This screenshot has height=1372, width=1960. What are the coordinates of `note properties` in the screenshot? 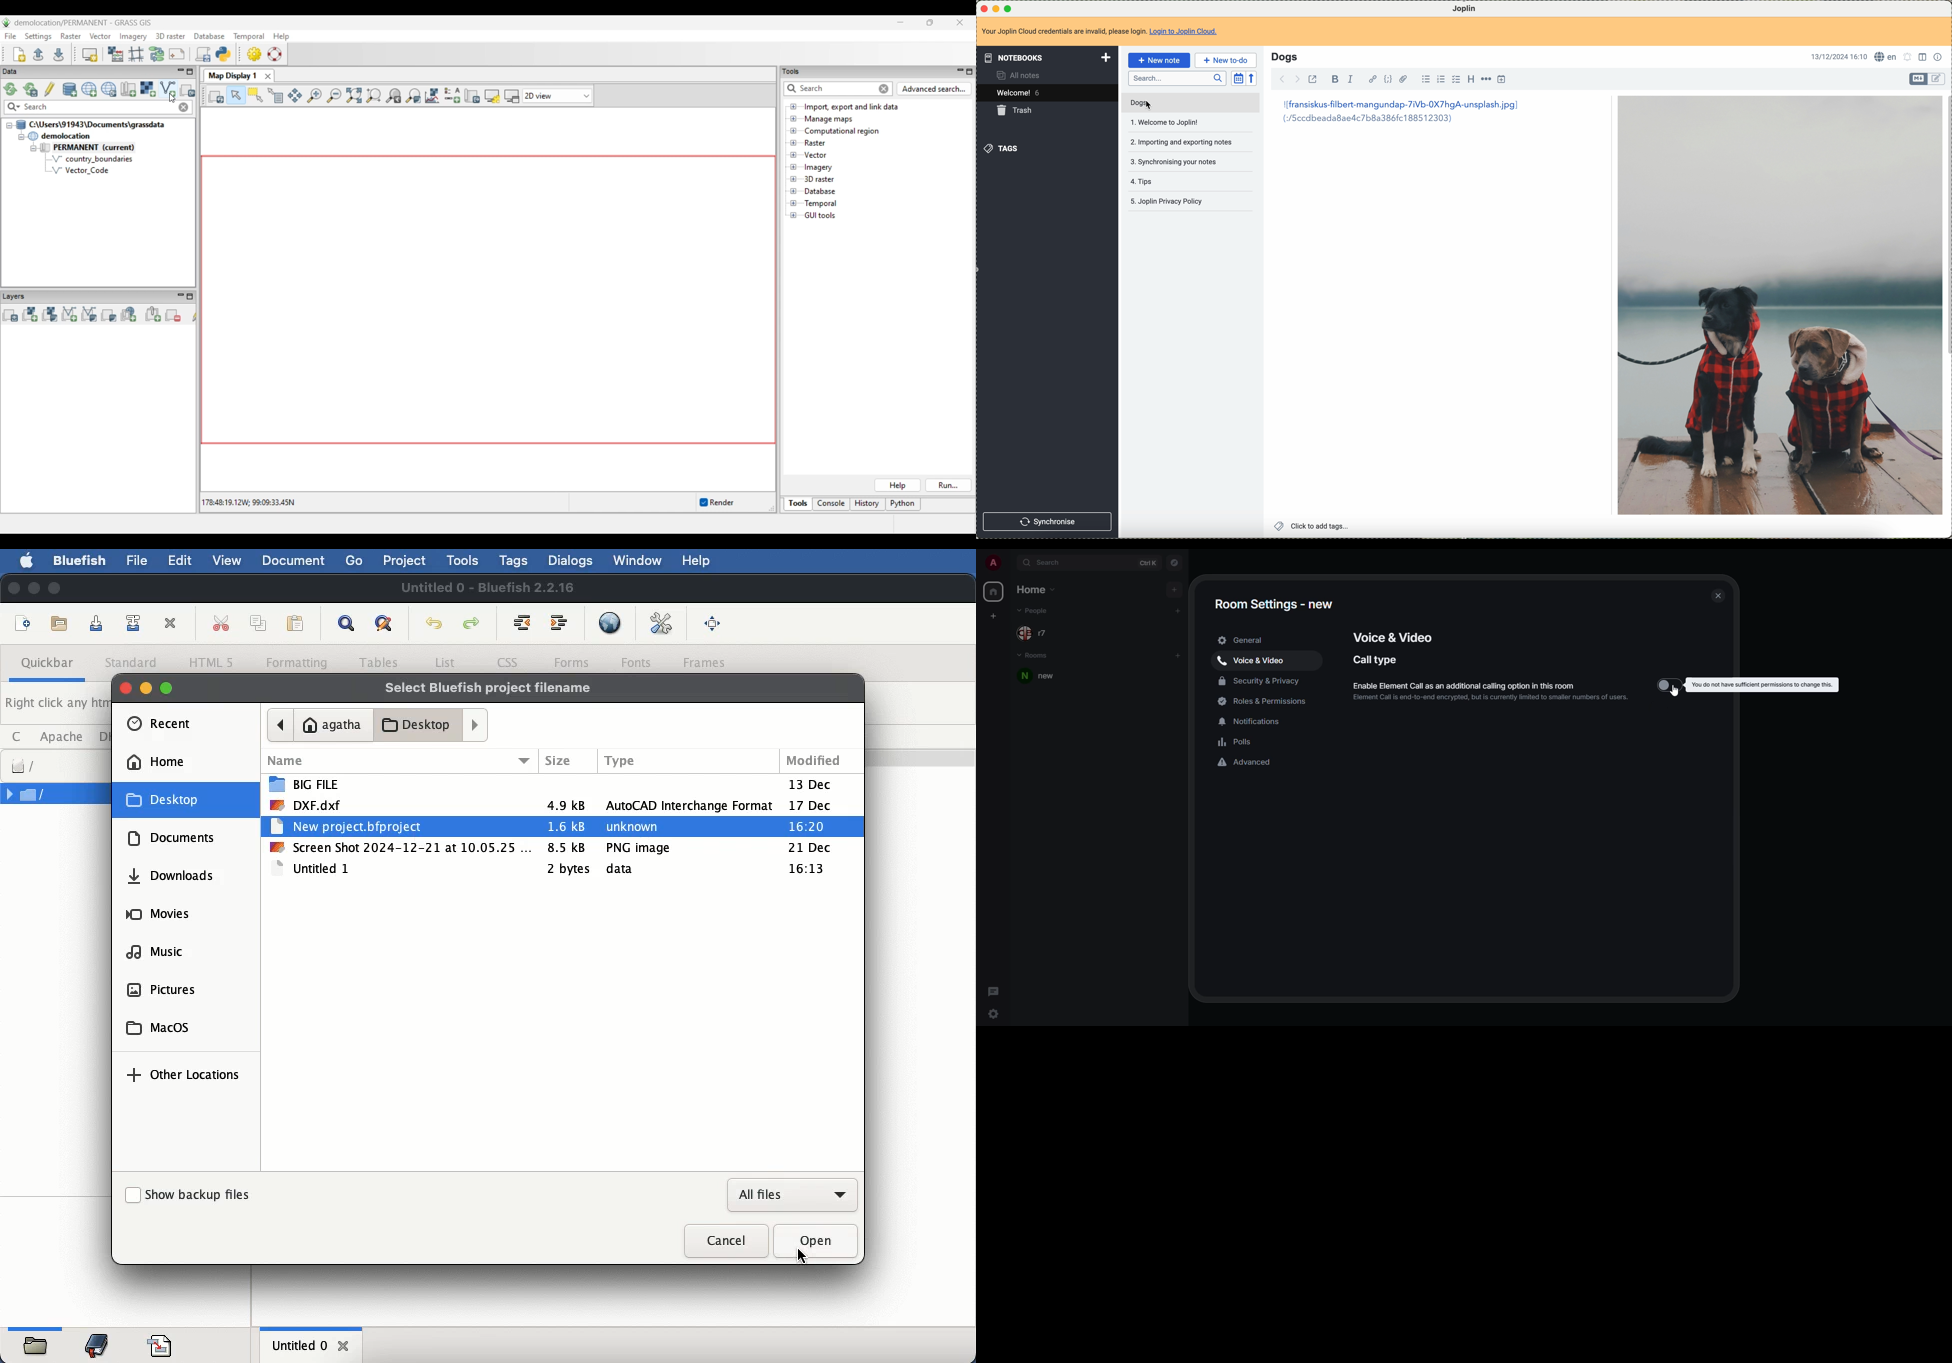 It's located at (1939, 58).